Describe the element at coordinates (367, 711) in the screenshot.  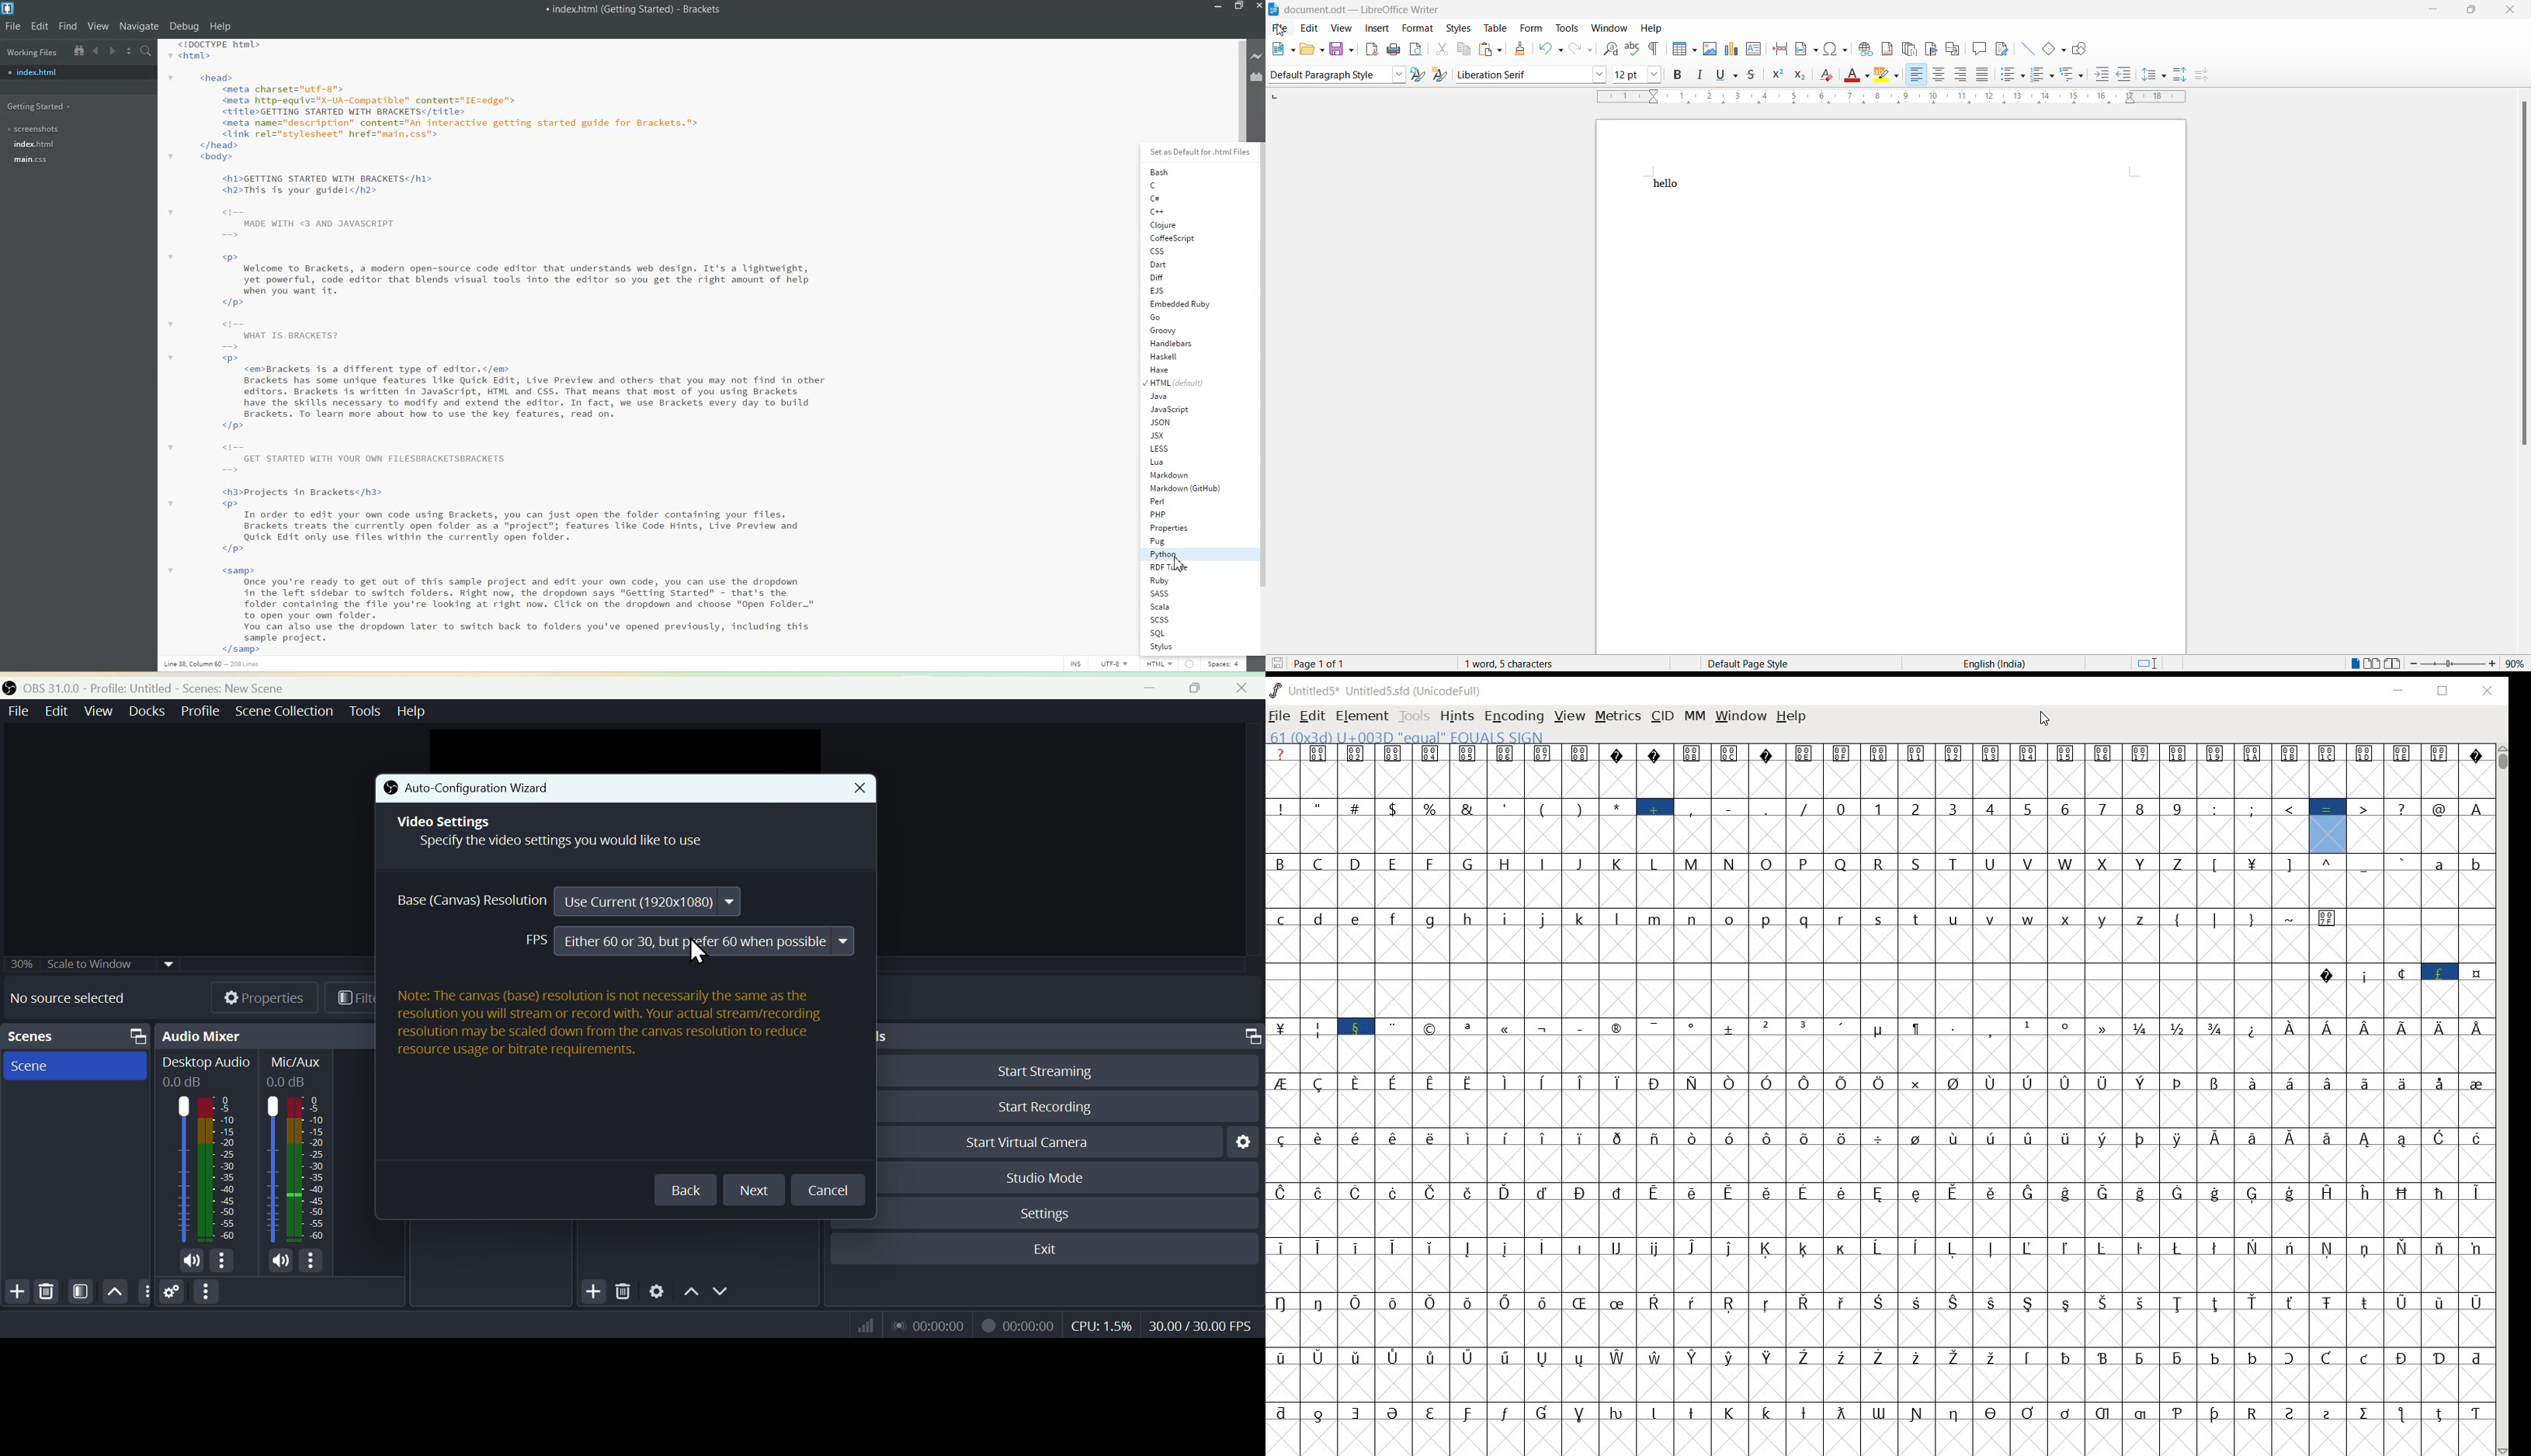
I see `Tools` at that location.